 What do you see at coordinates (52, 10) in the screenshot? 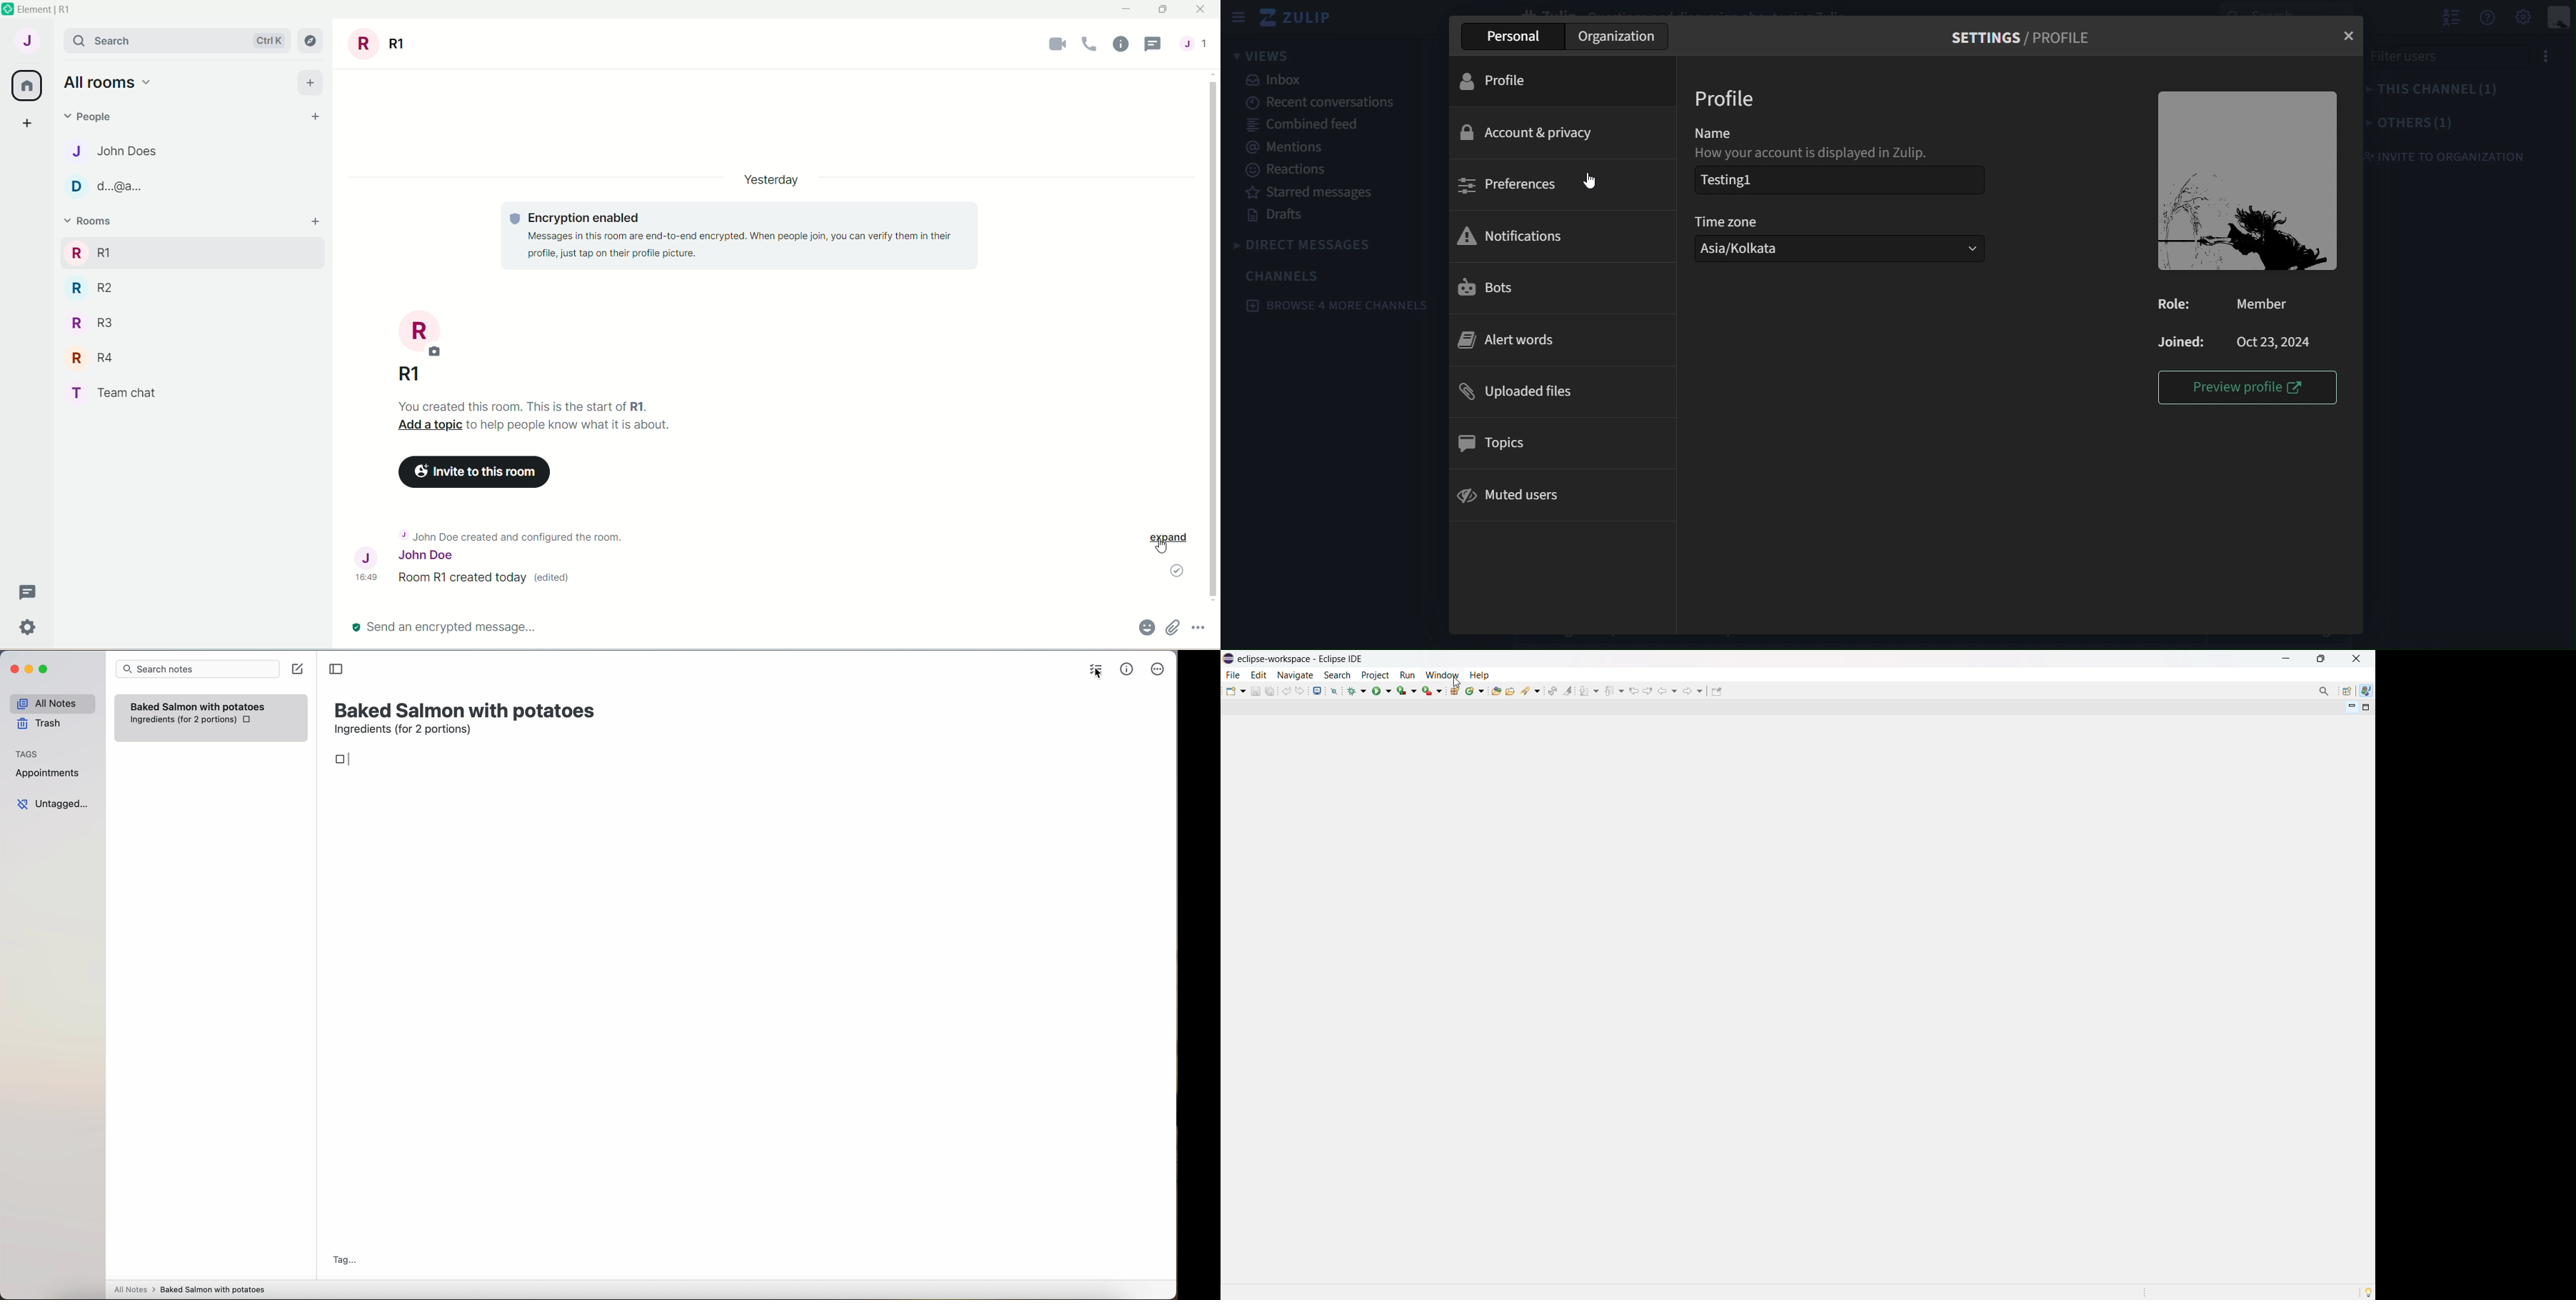
I see `element | R1` at bounding box center [52, 10].